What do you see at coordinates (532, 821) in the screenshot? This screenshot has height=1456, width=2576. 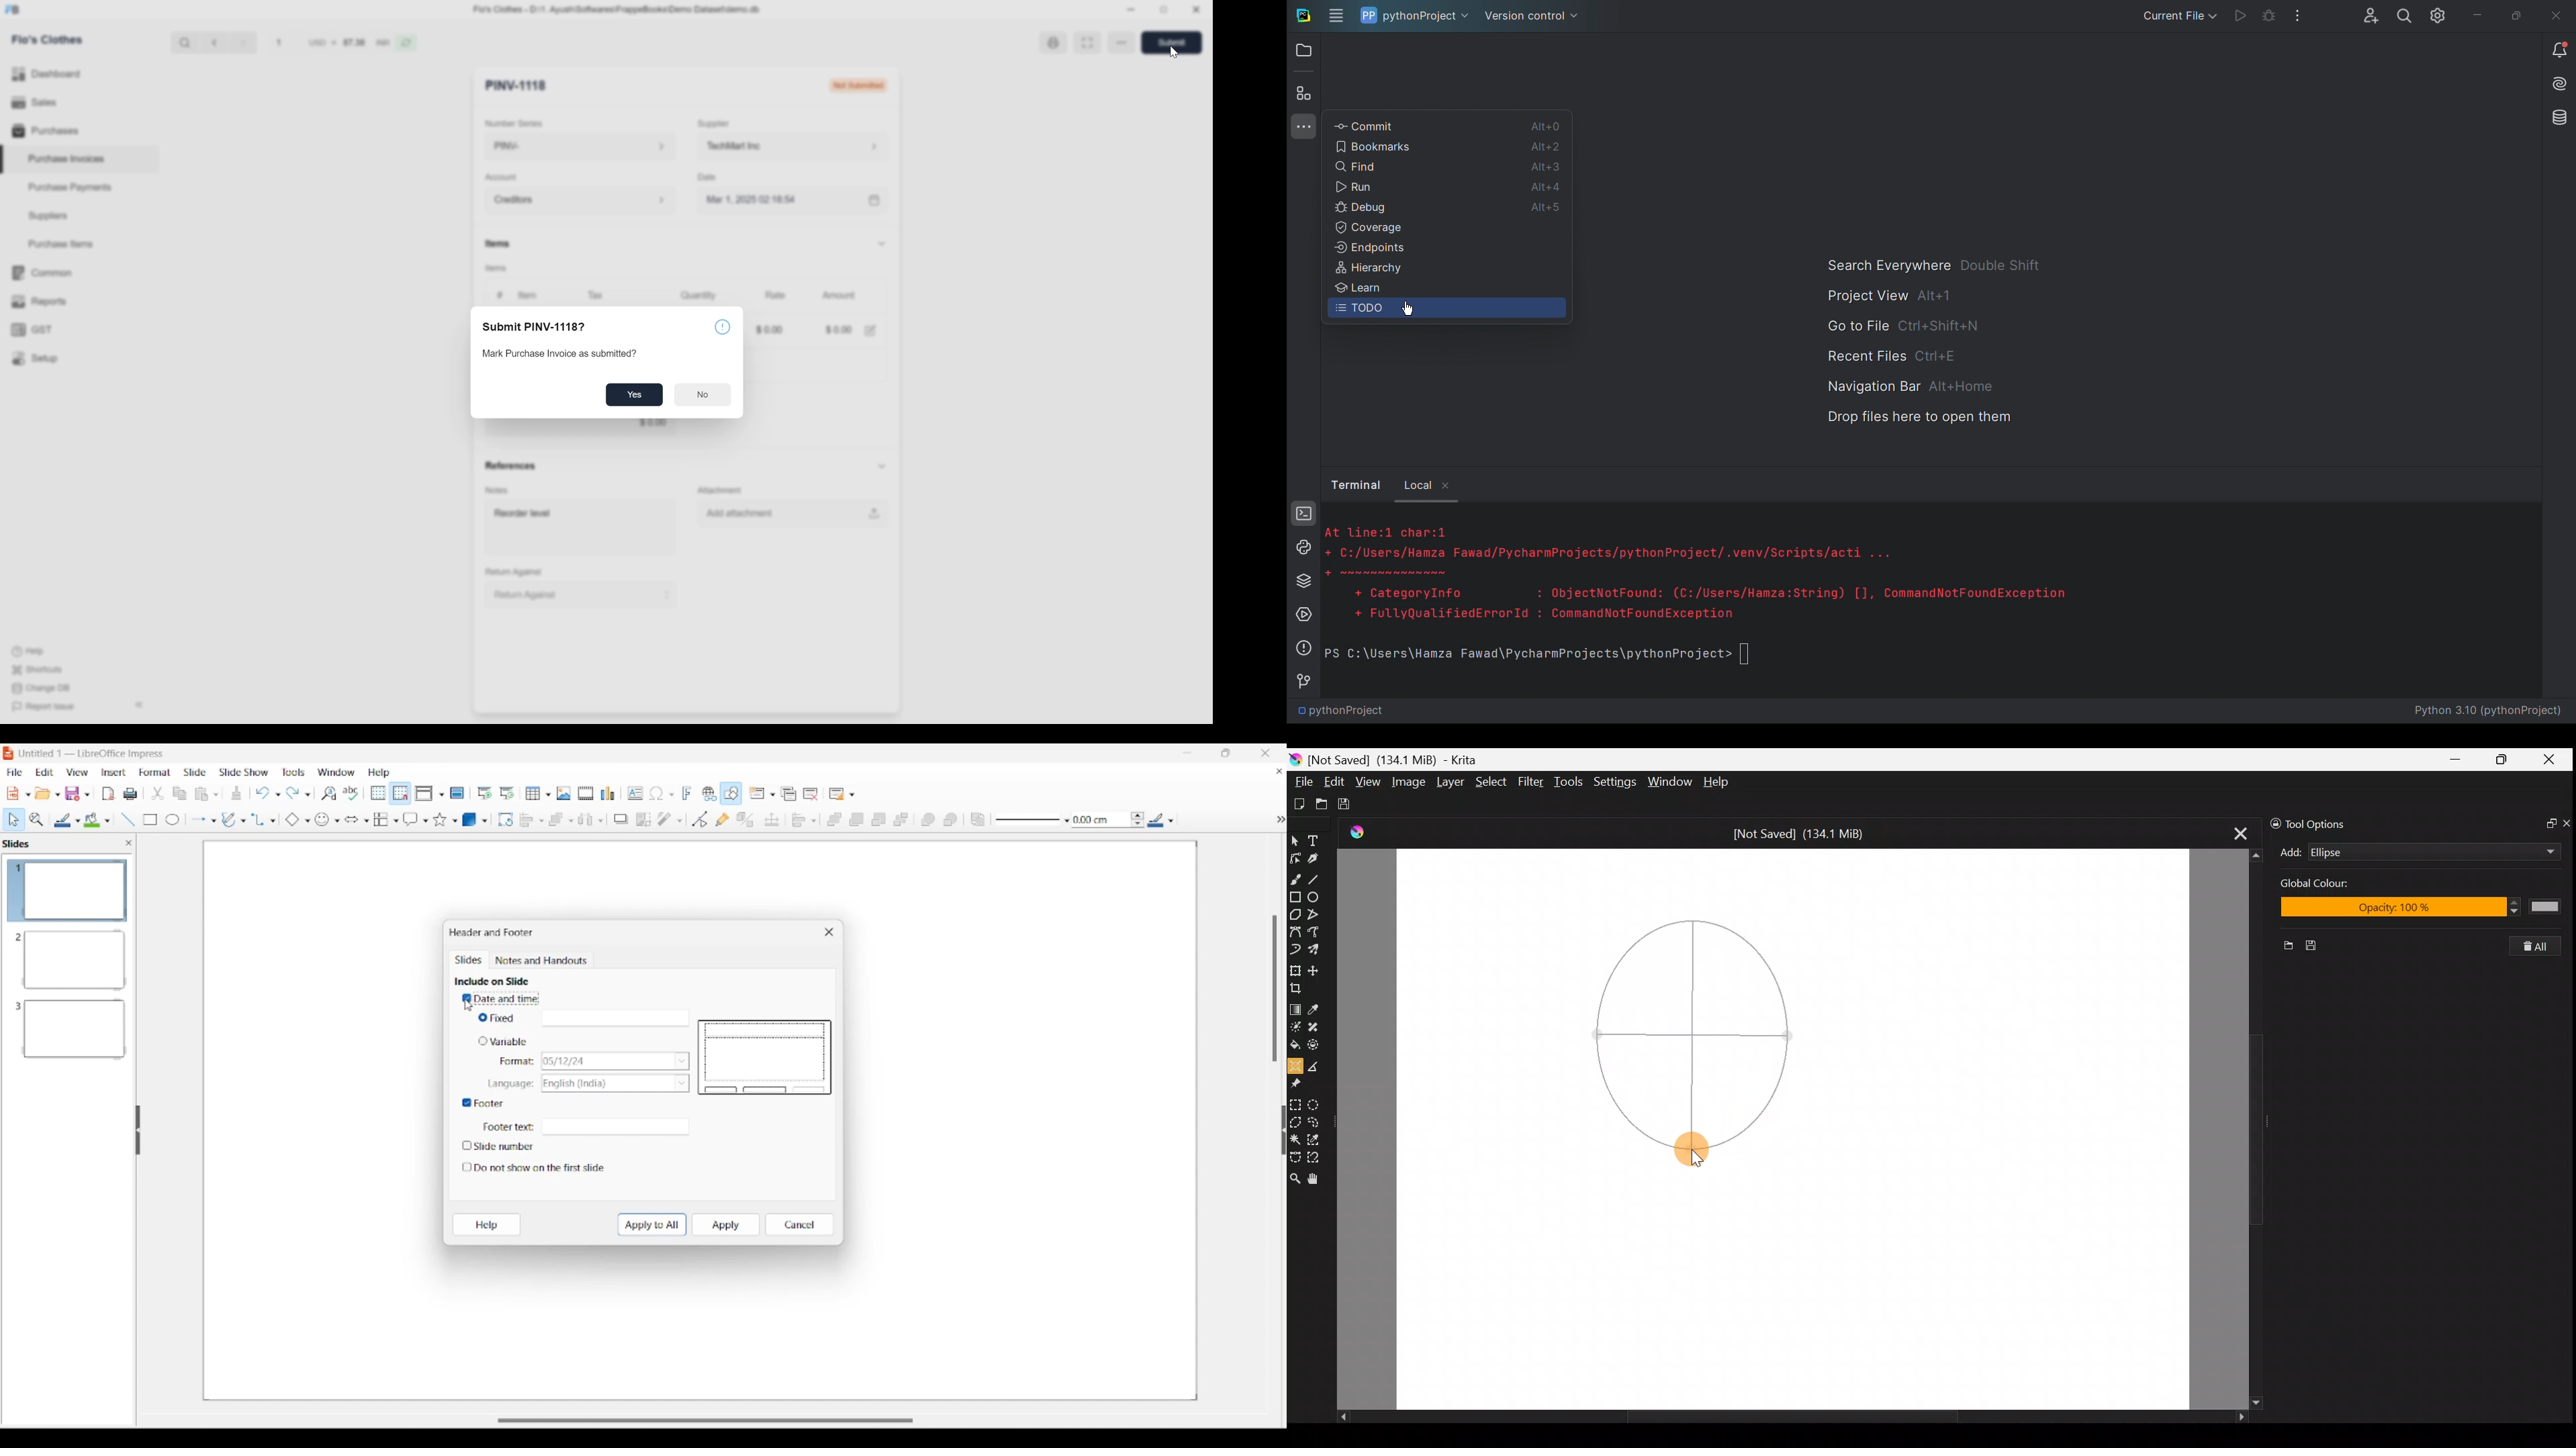 I see `Align object options` at bounding box center [532, 821].